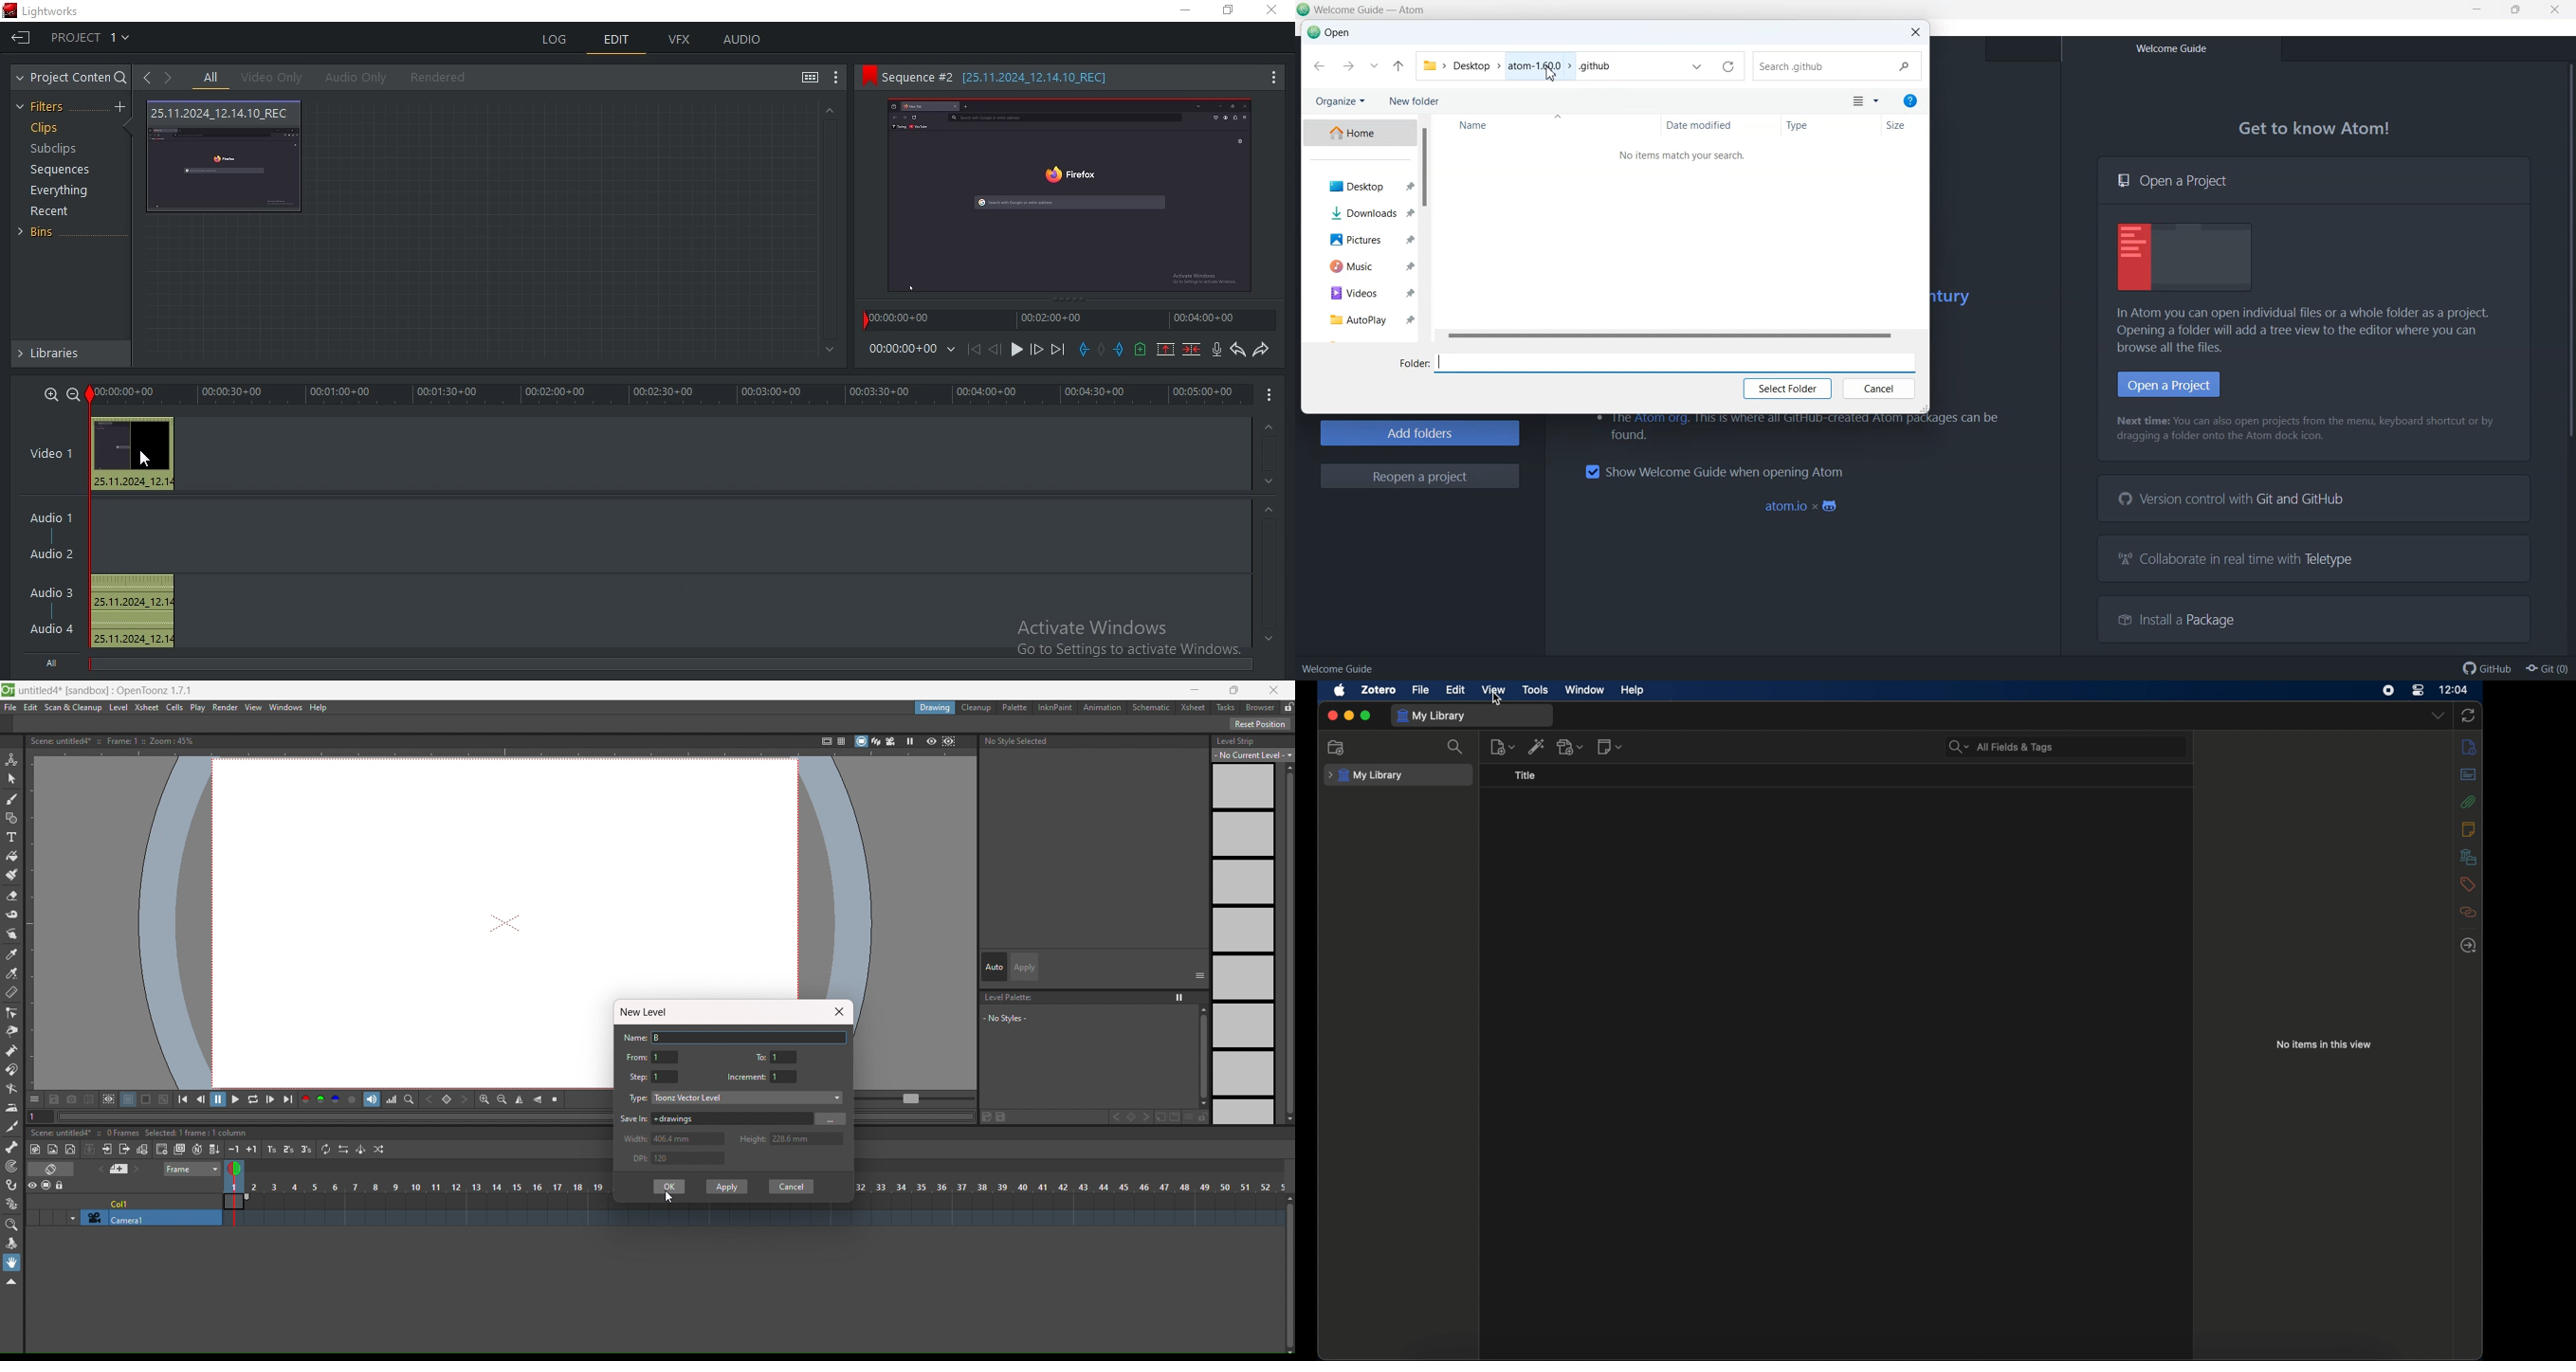  Describe the element at coordinates (1457, 747) in the screenshot. I see `search ` at that location.